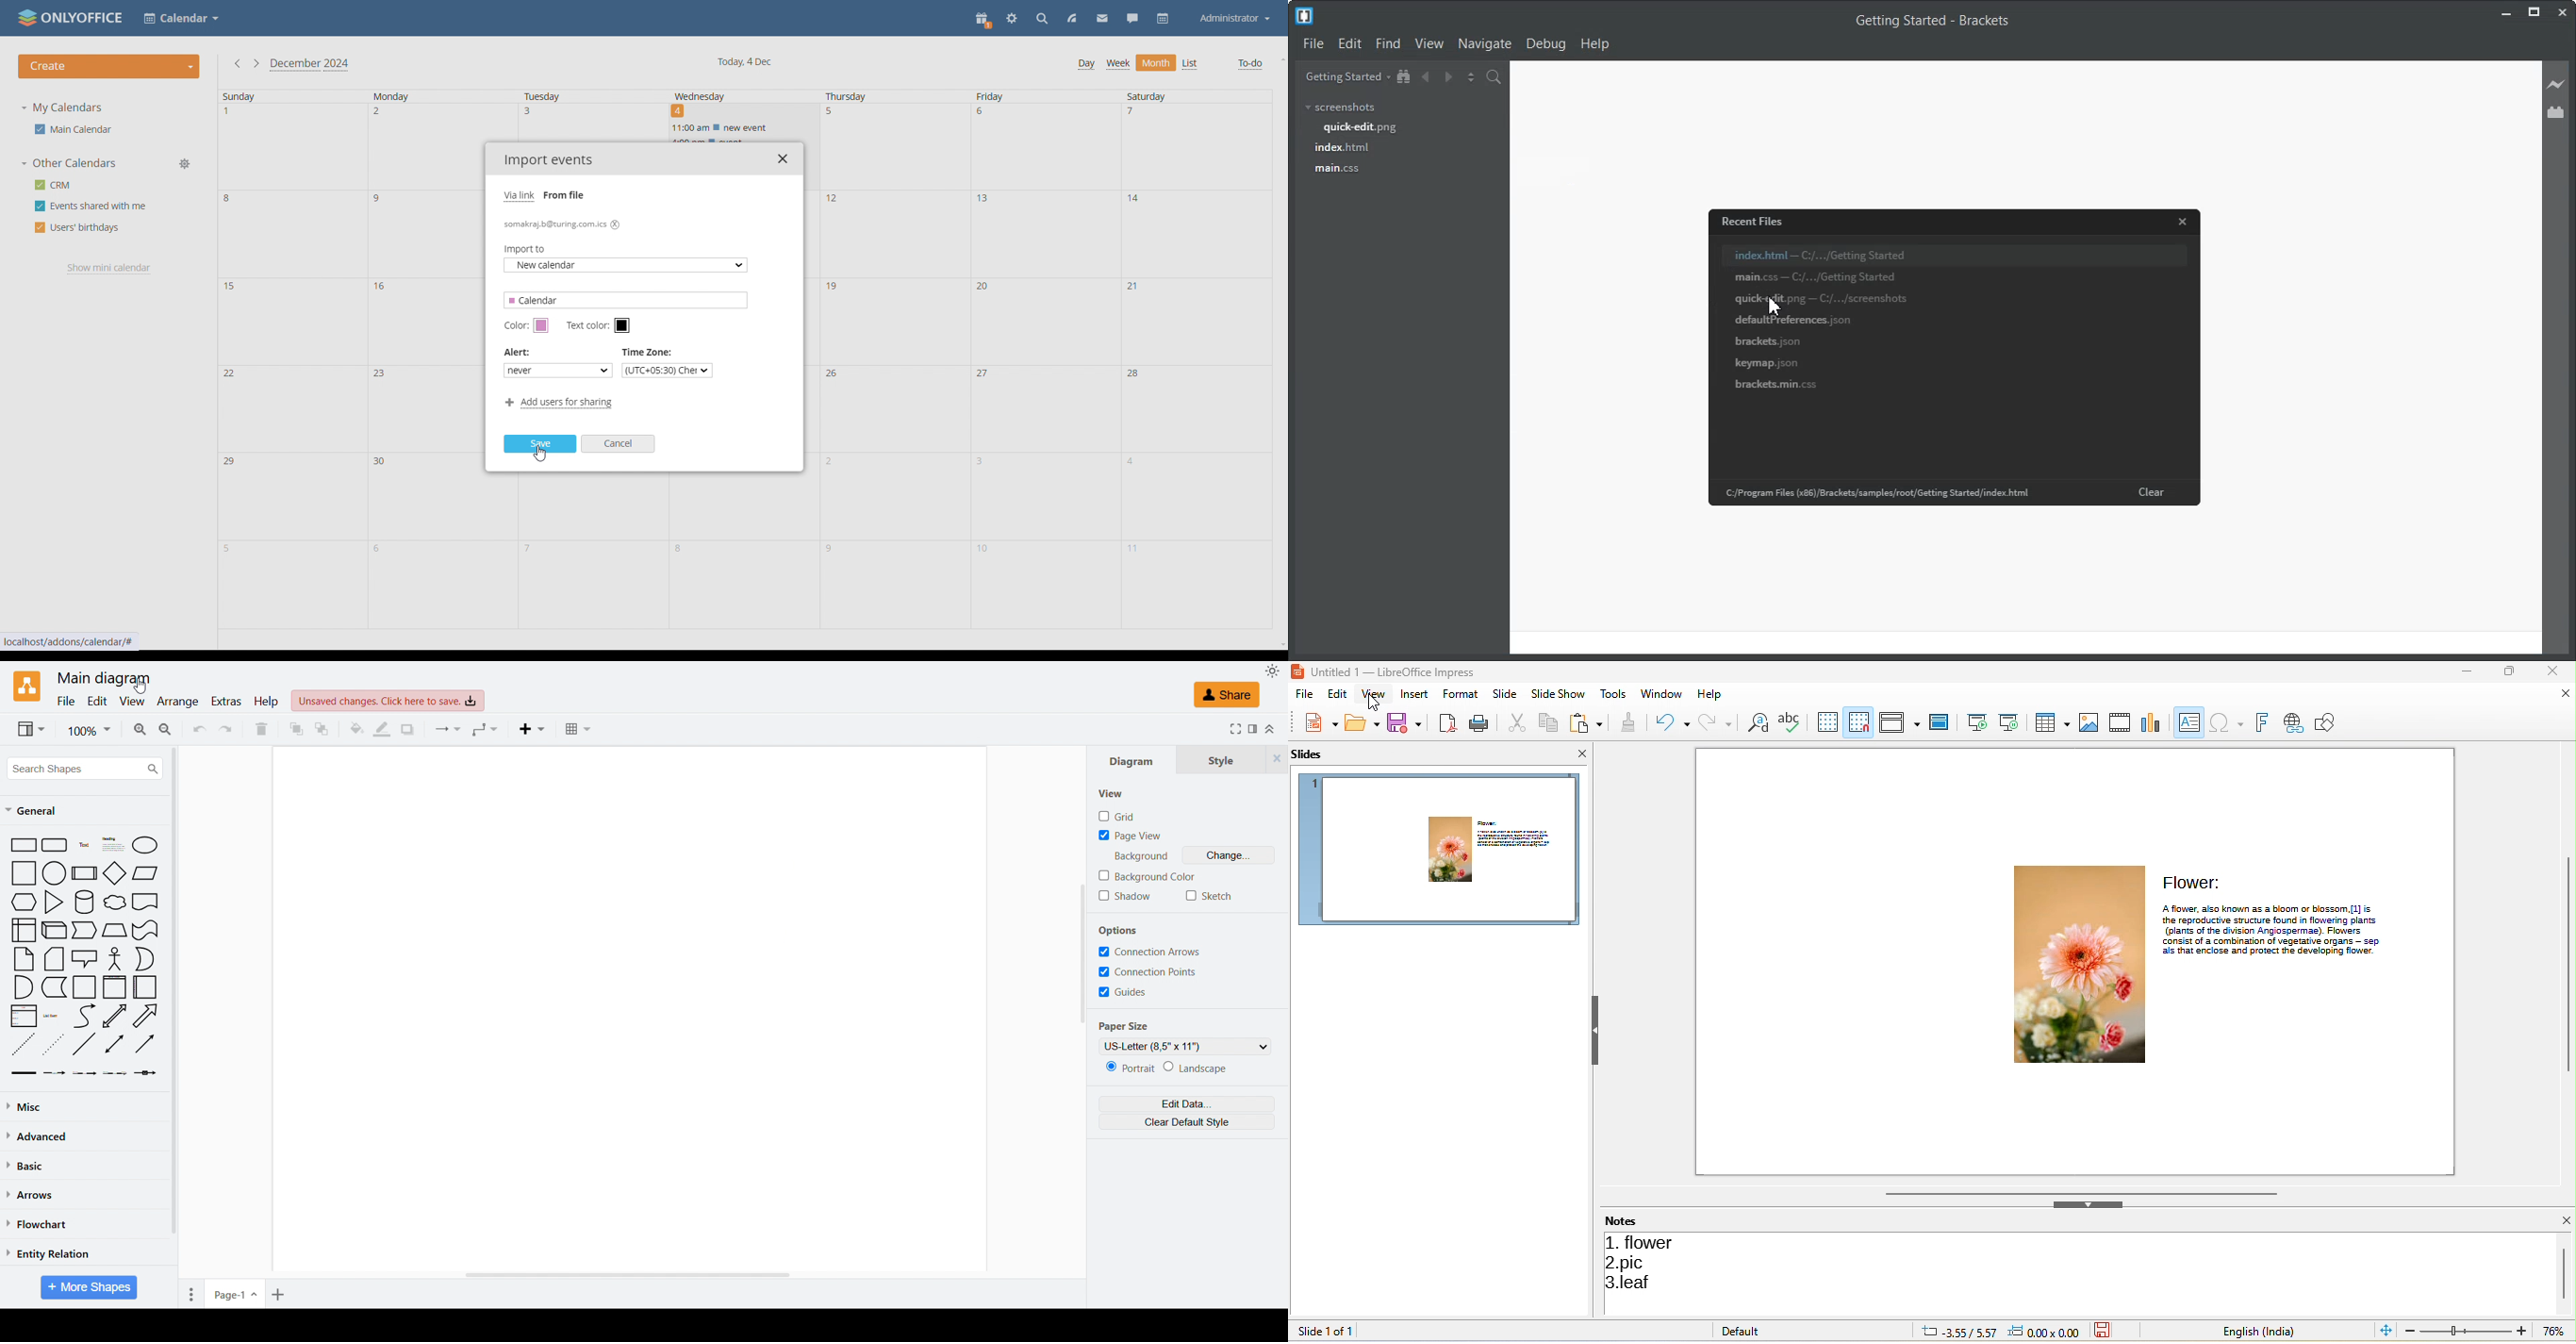 This screenshot has width=2576, height=1344. I want to click on format, so click(1459, 696).